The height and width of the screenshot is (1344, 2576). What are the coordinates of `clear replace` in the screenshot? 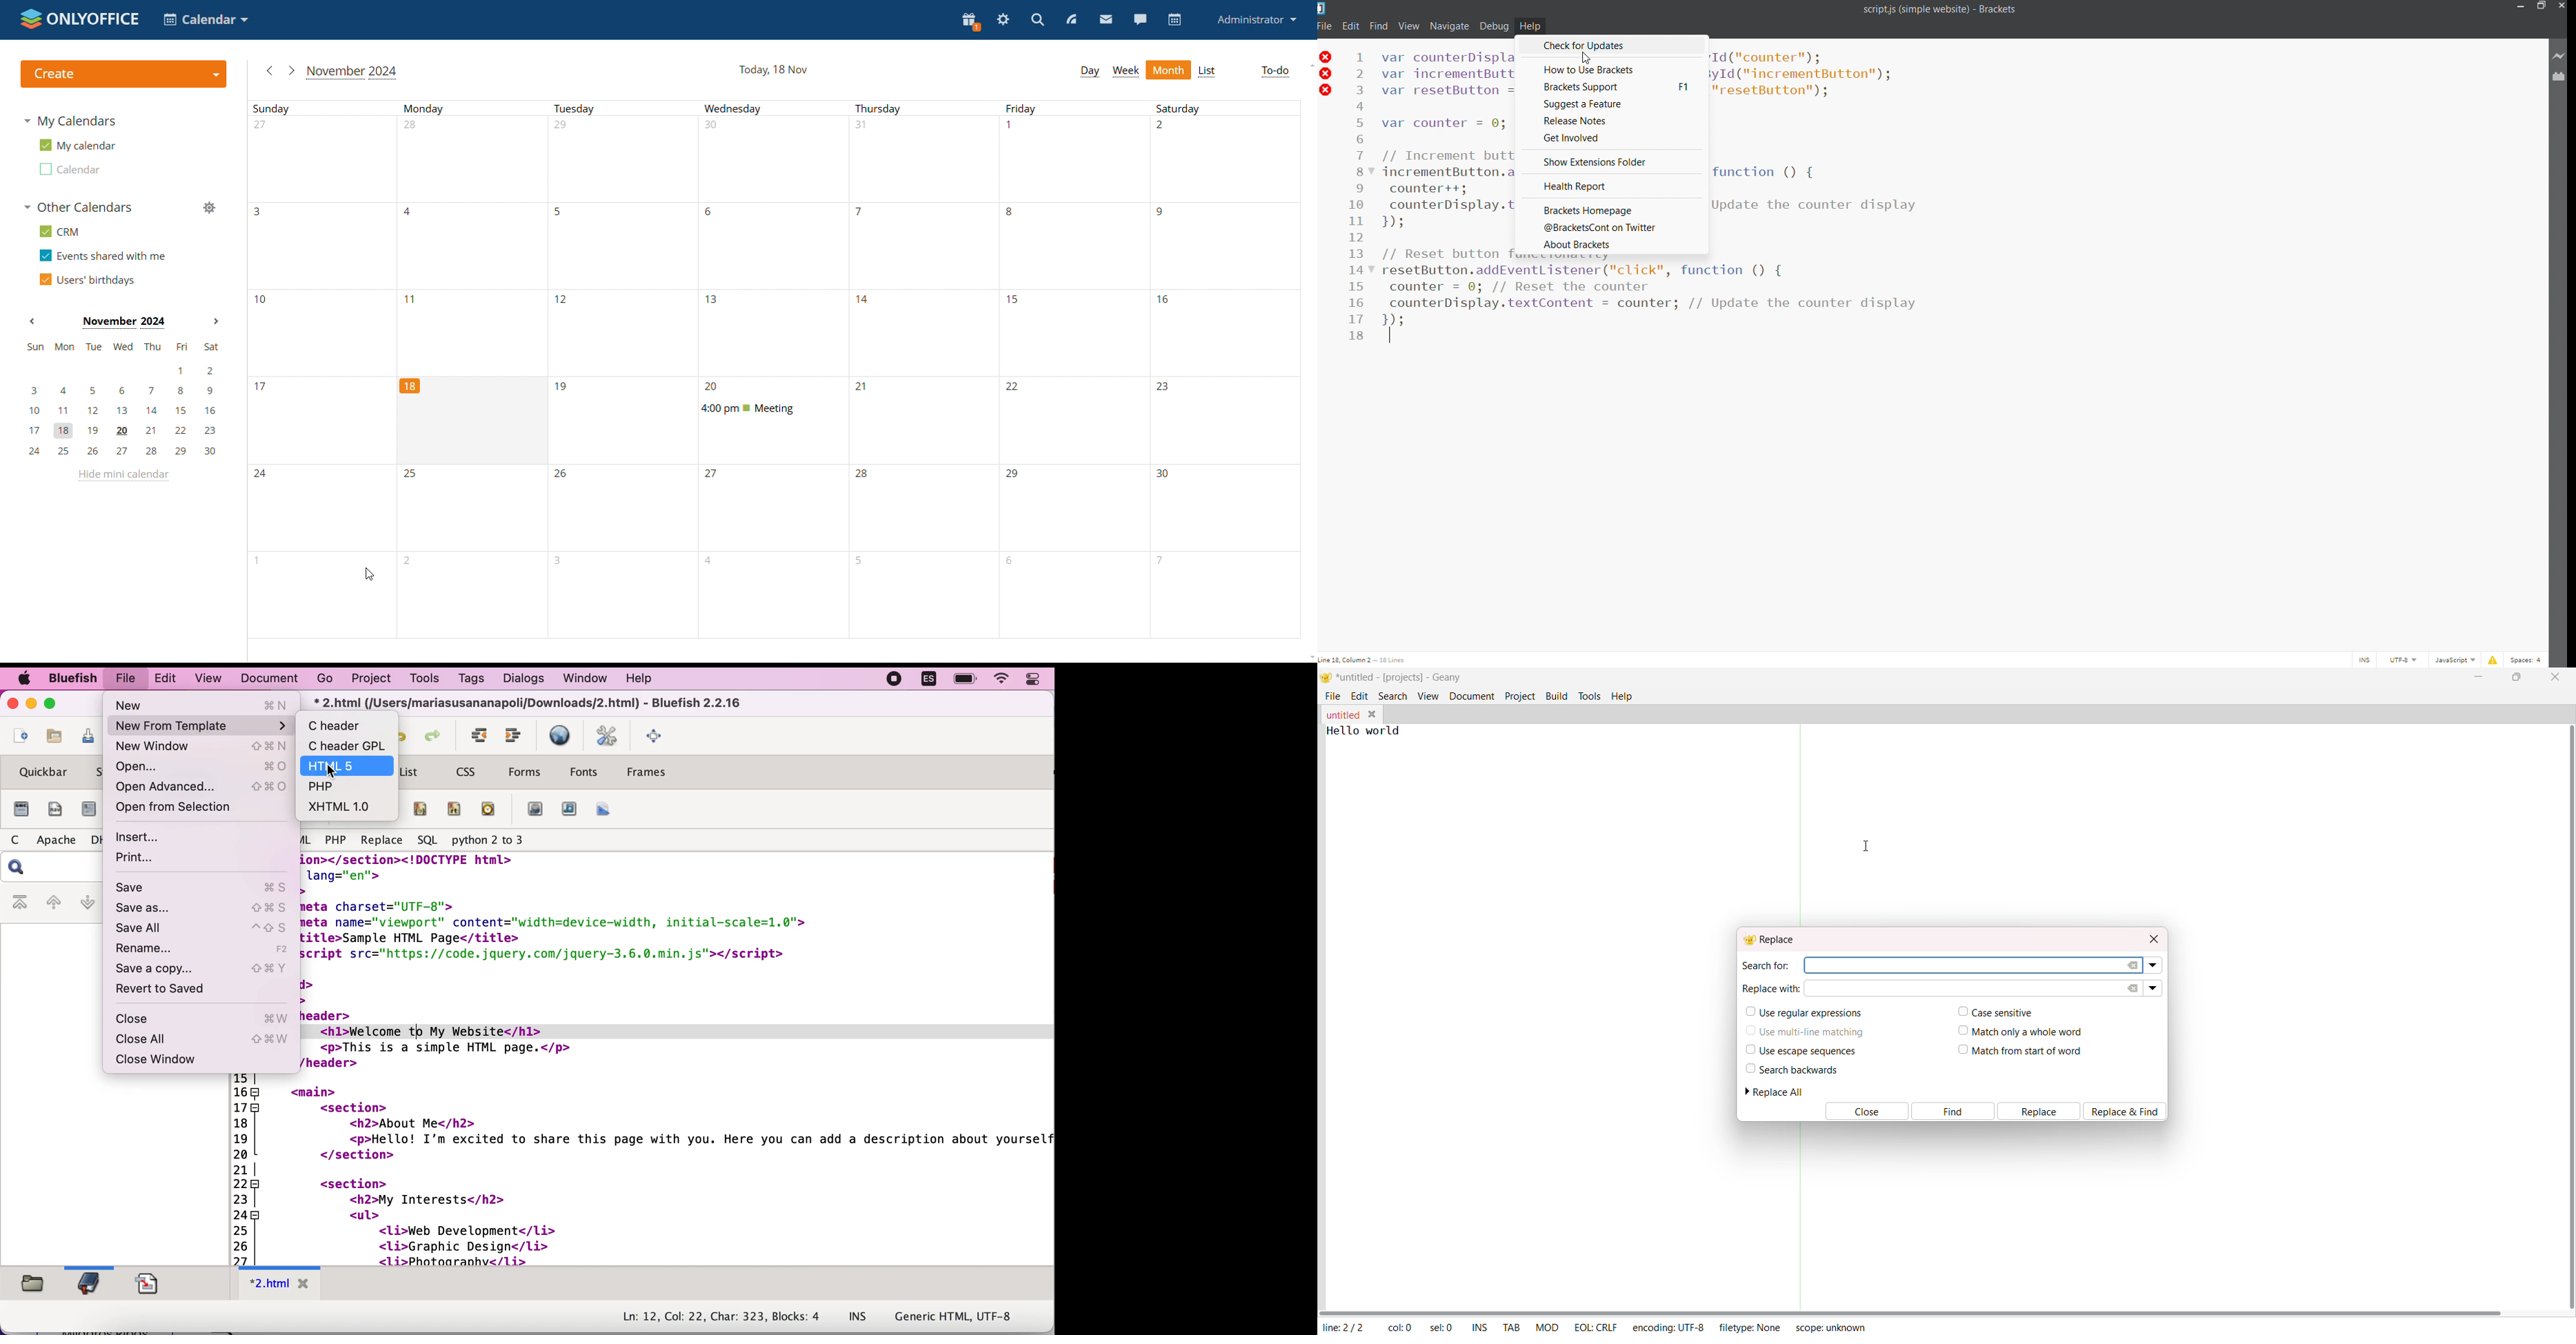 It's located at (2133, 988).